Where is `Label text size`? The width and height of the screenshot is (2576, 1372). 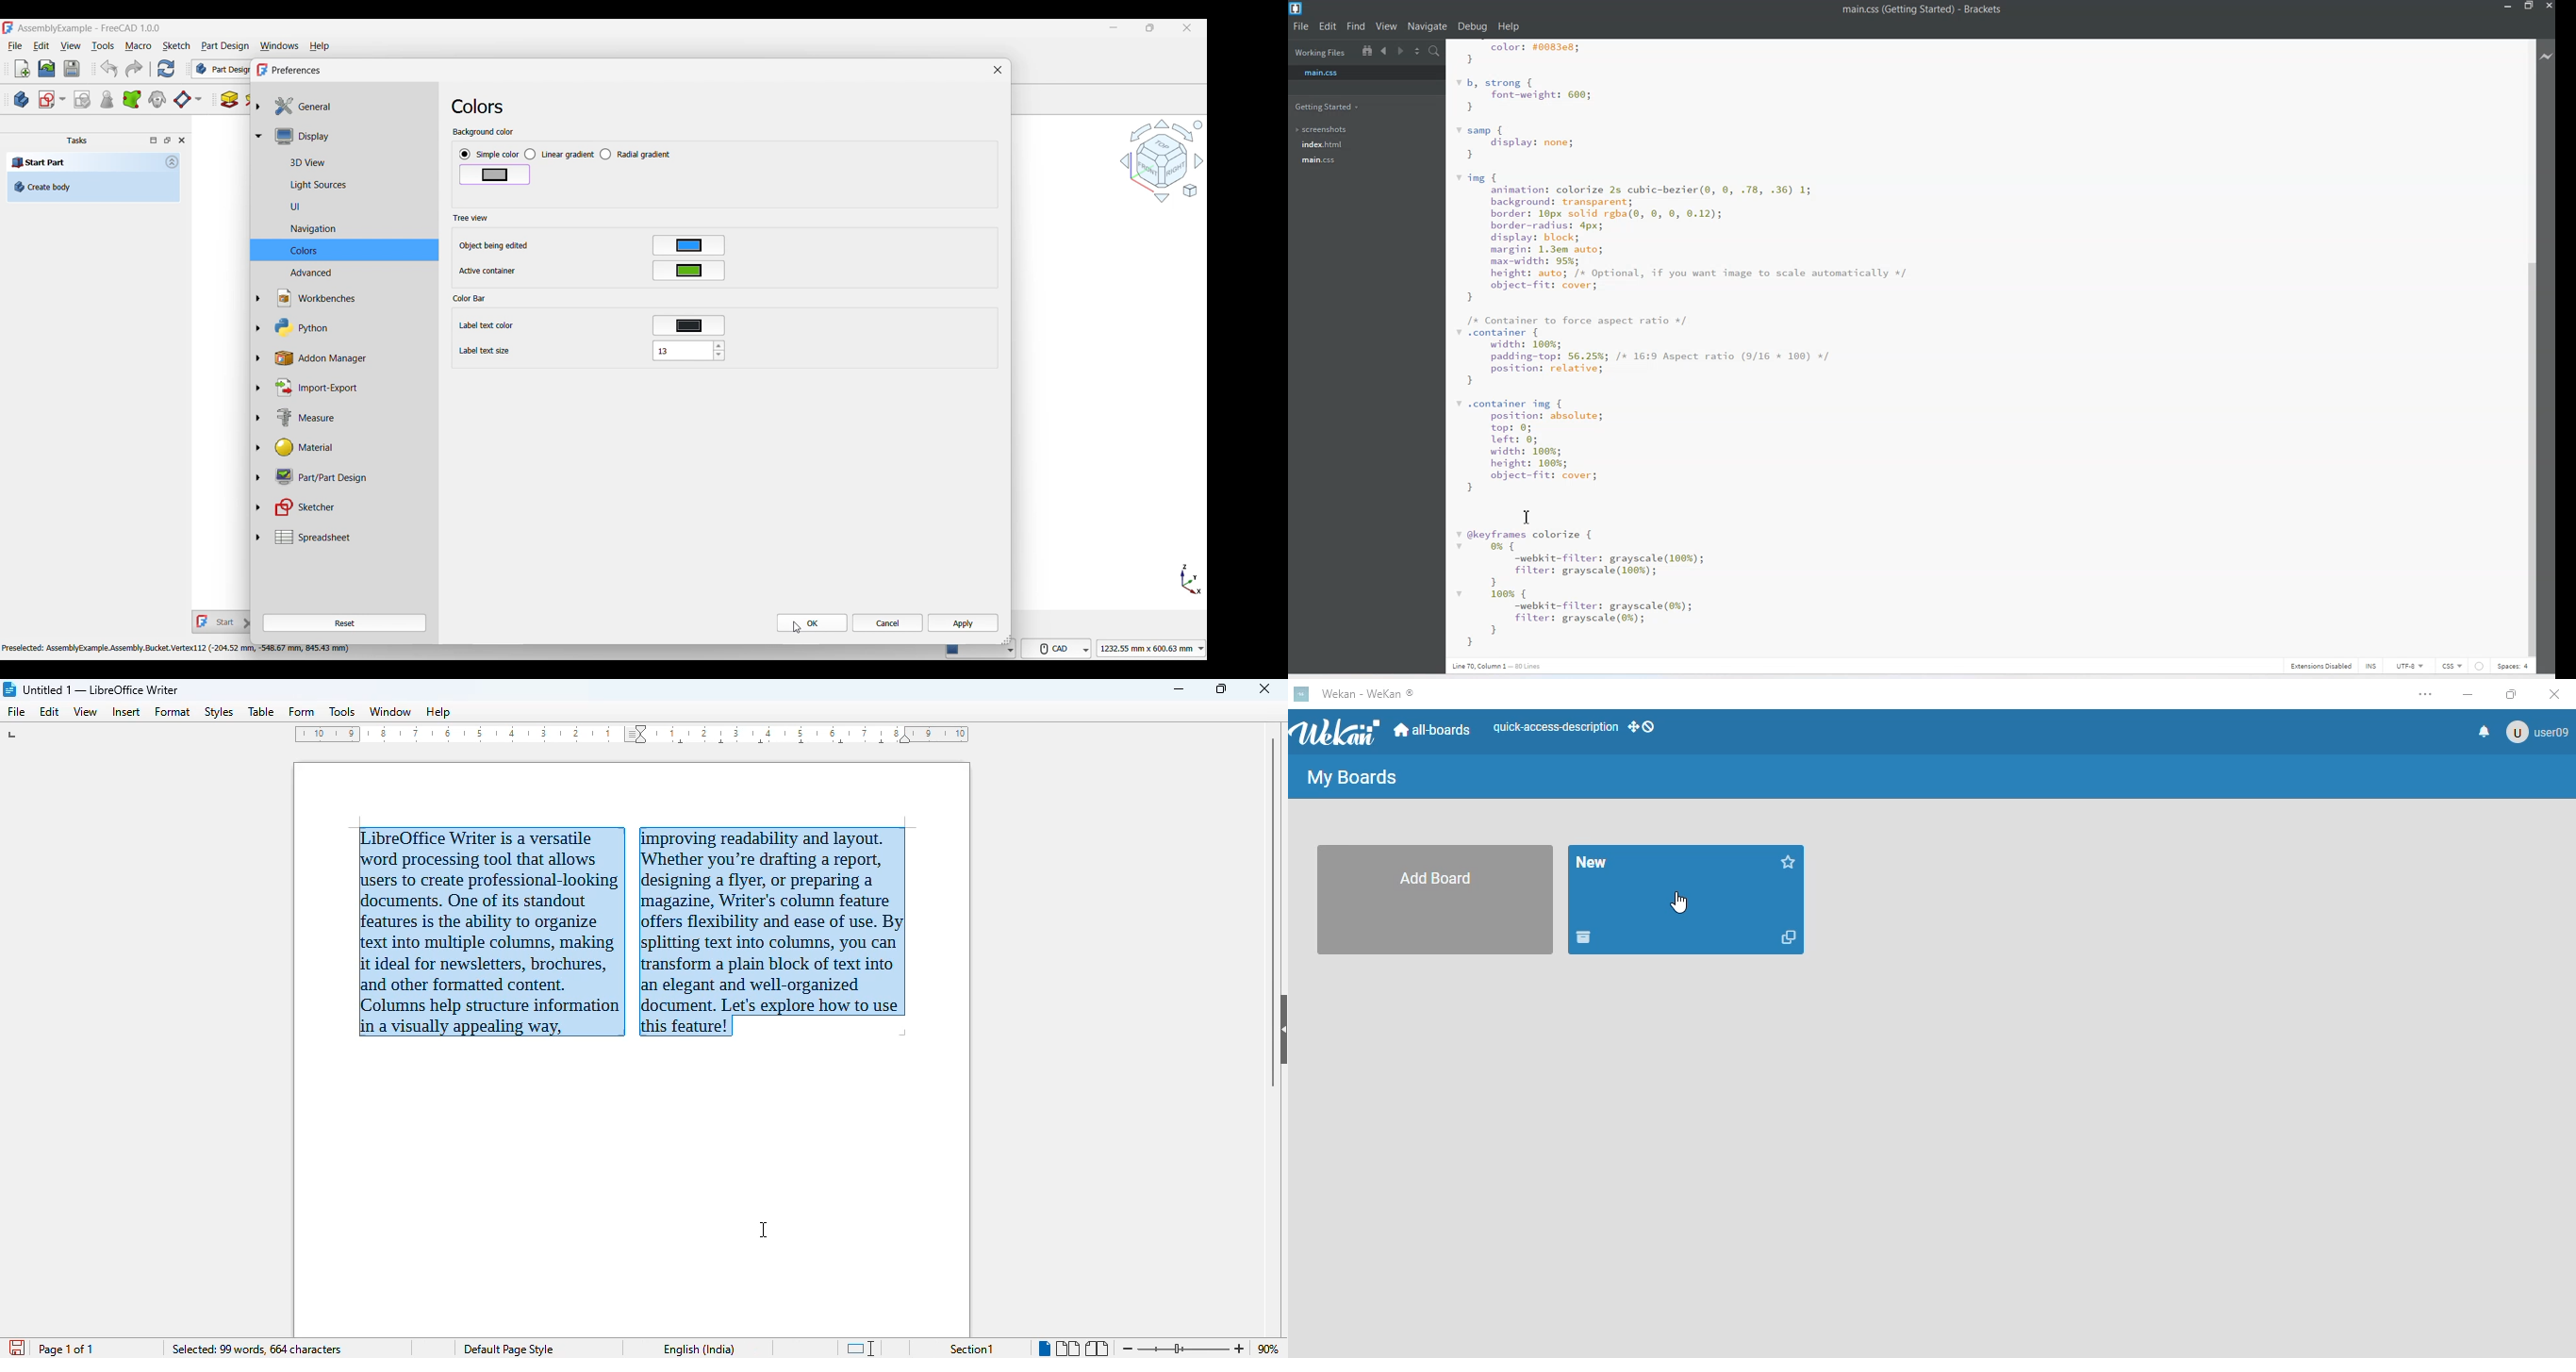
Label text size is located at coordinates (485, 351).